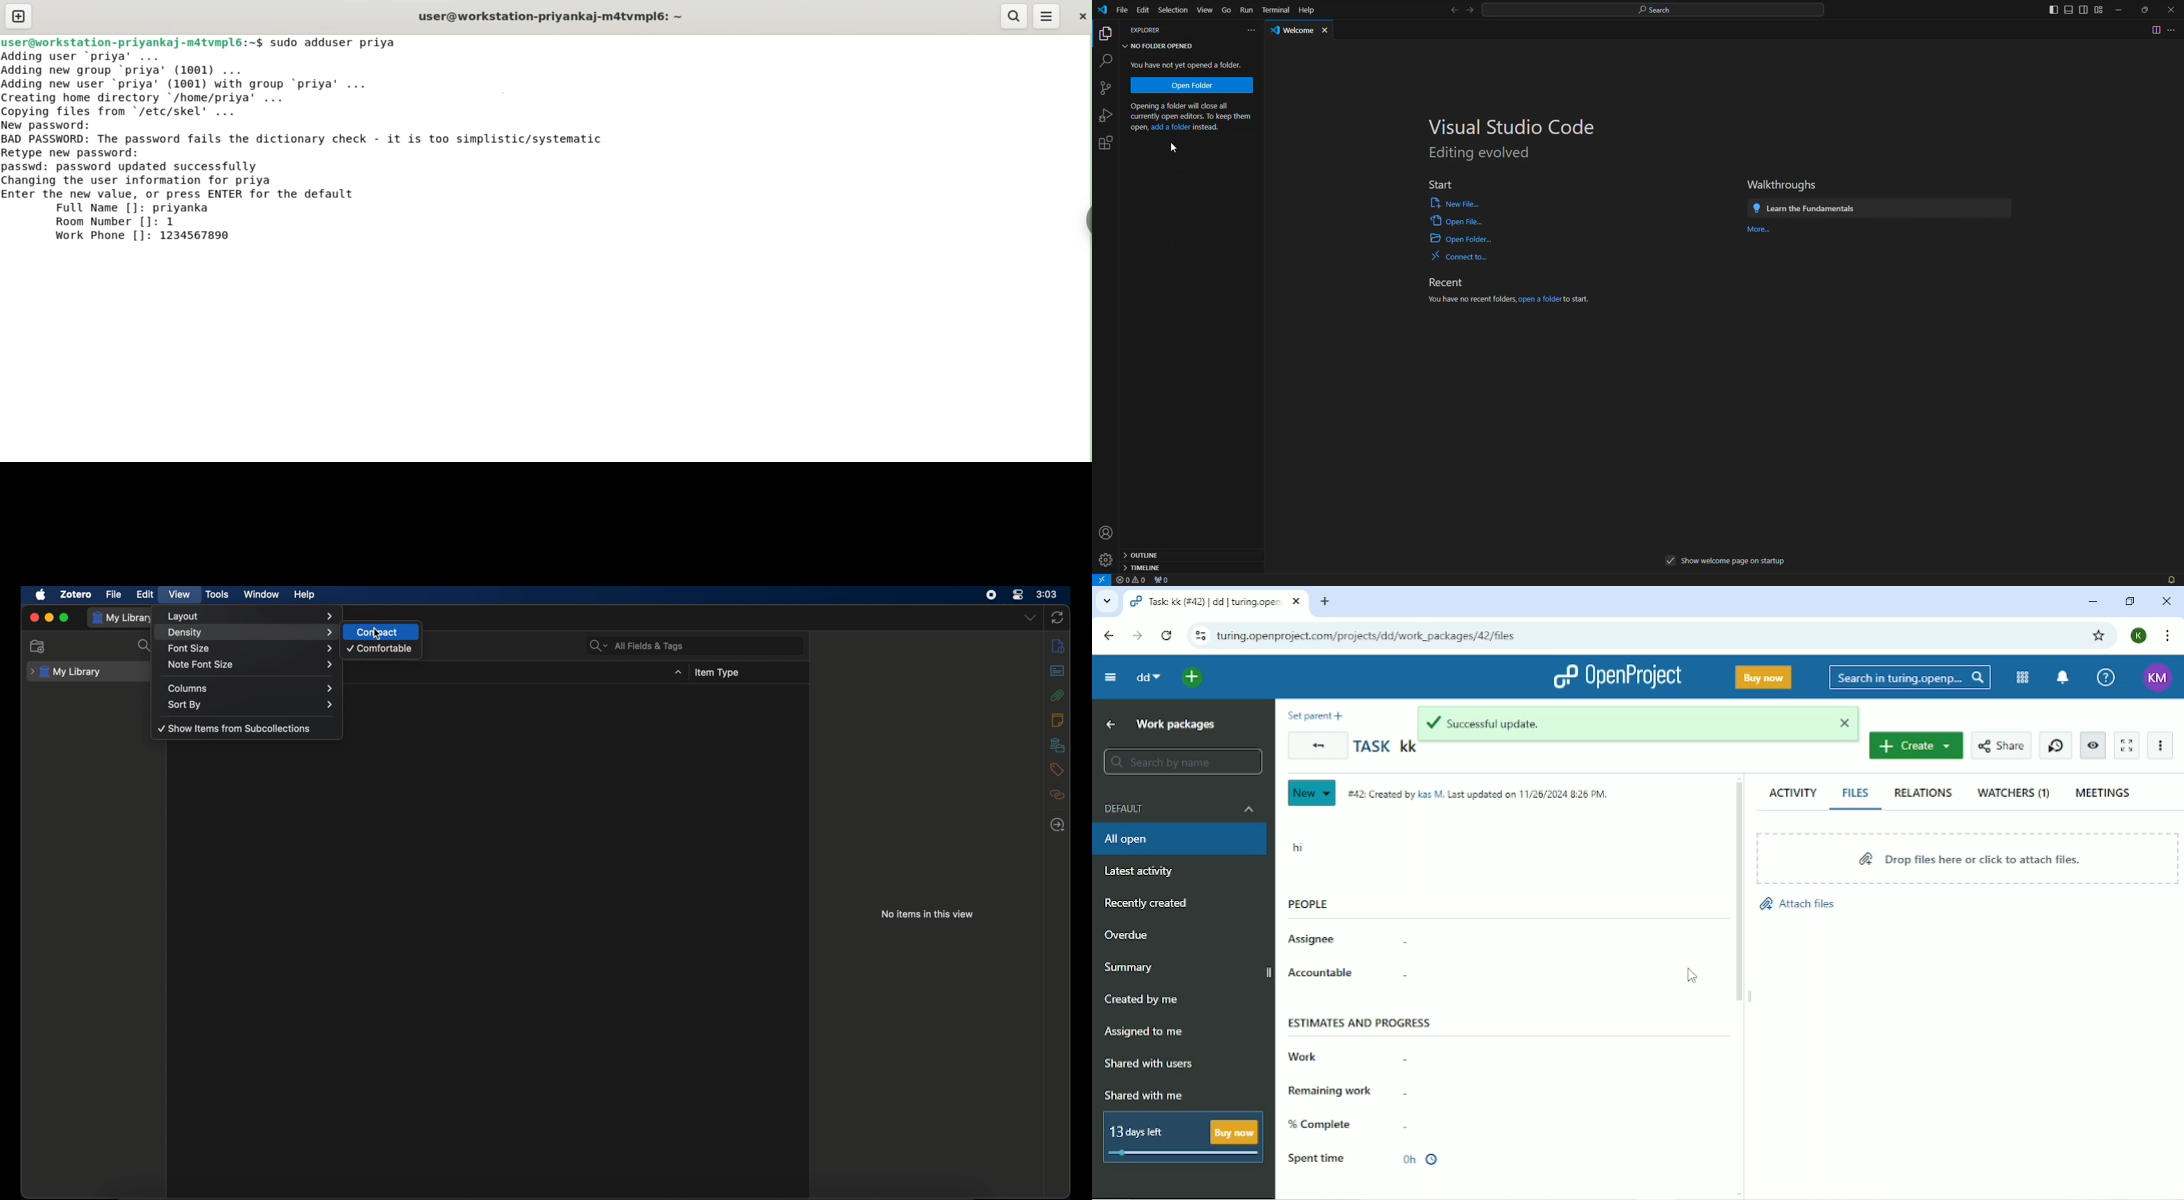 This screenshot has width=2184, height=1204. I want to click on Latest activity, so click(1143, 872).